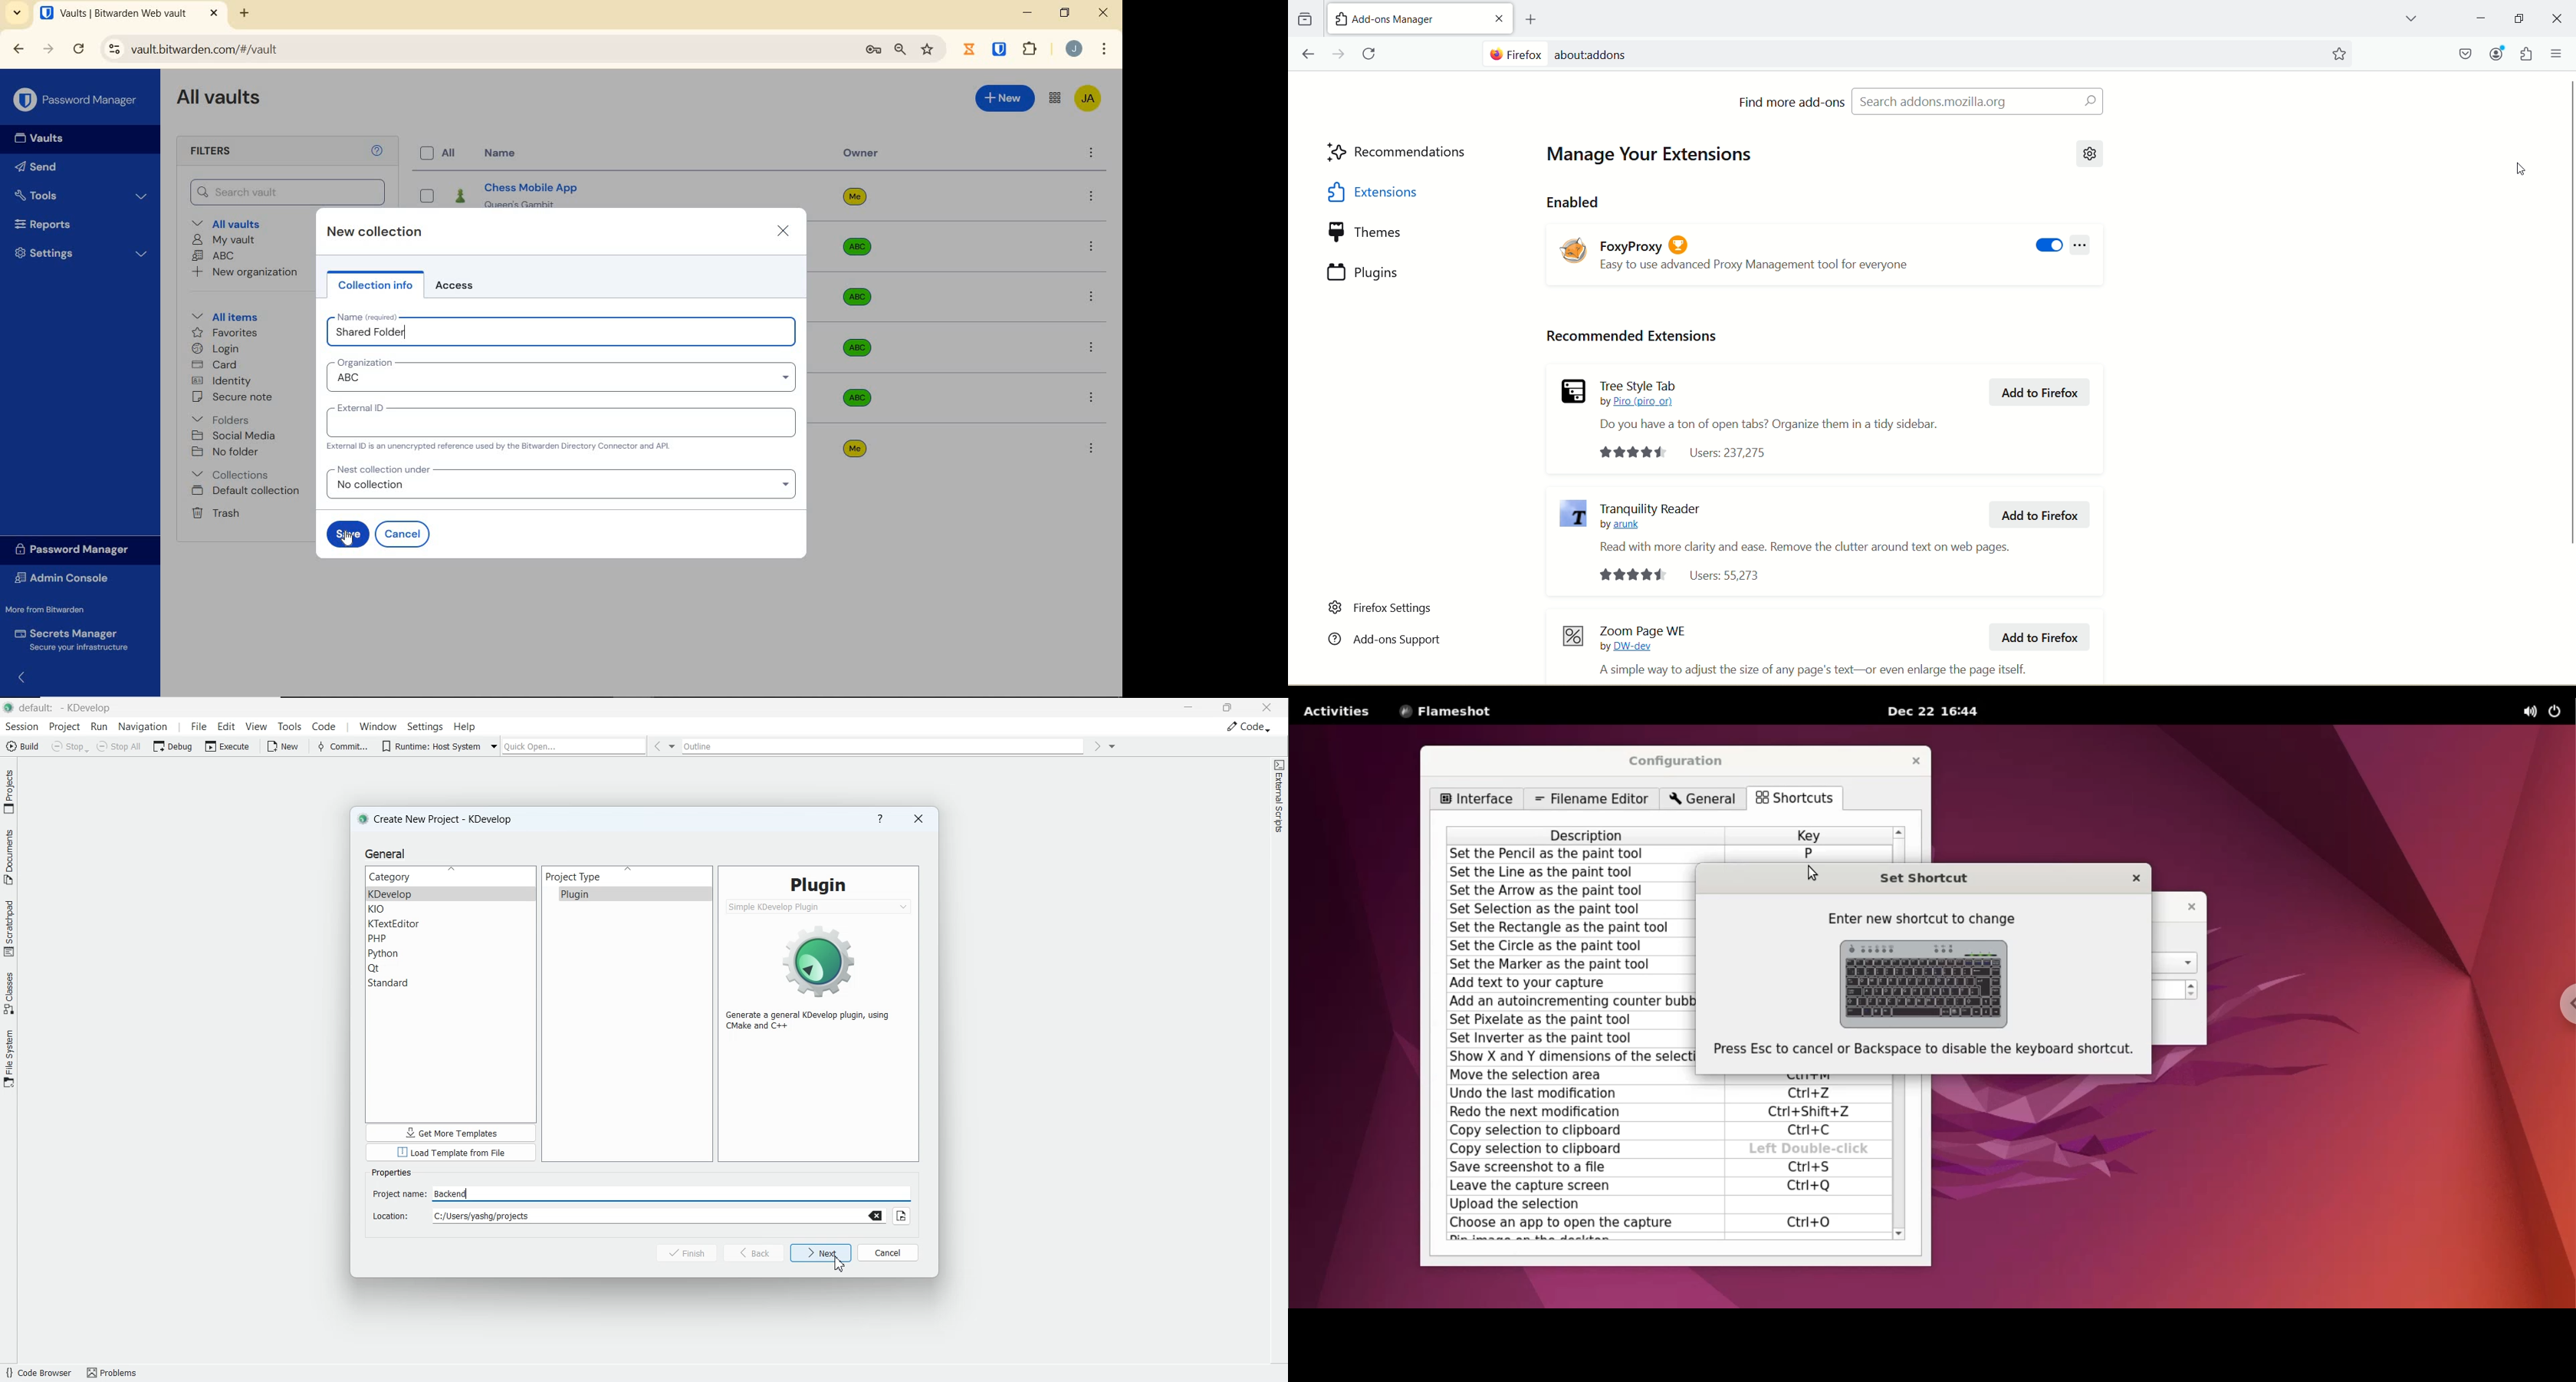  Describe the element at coordinates (1572, 891) in the screenshot. I see `set the arrow as the paint tool` at that location.